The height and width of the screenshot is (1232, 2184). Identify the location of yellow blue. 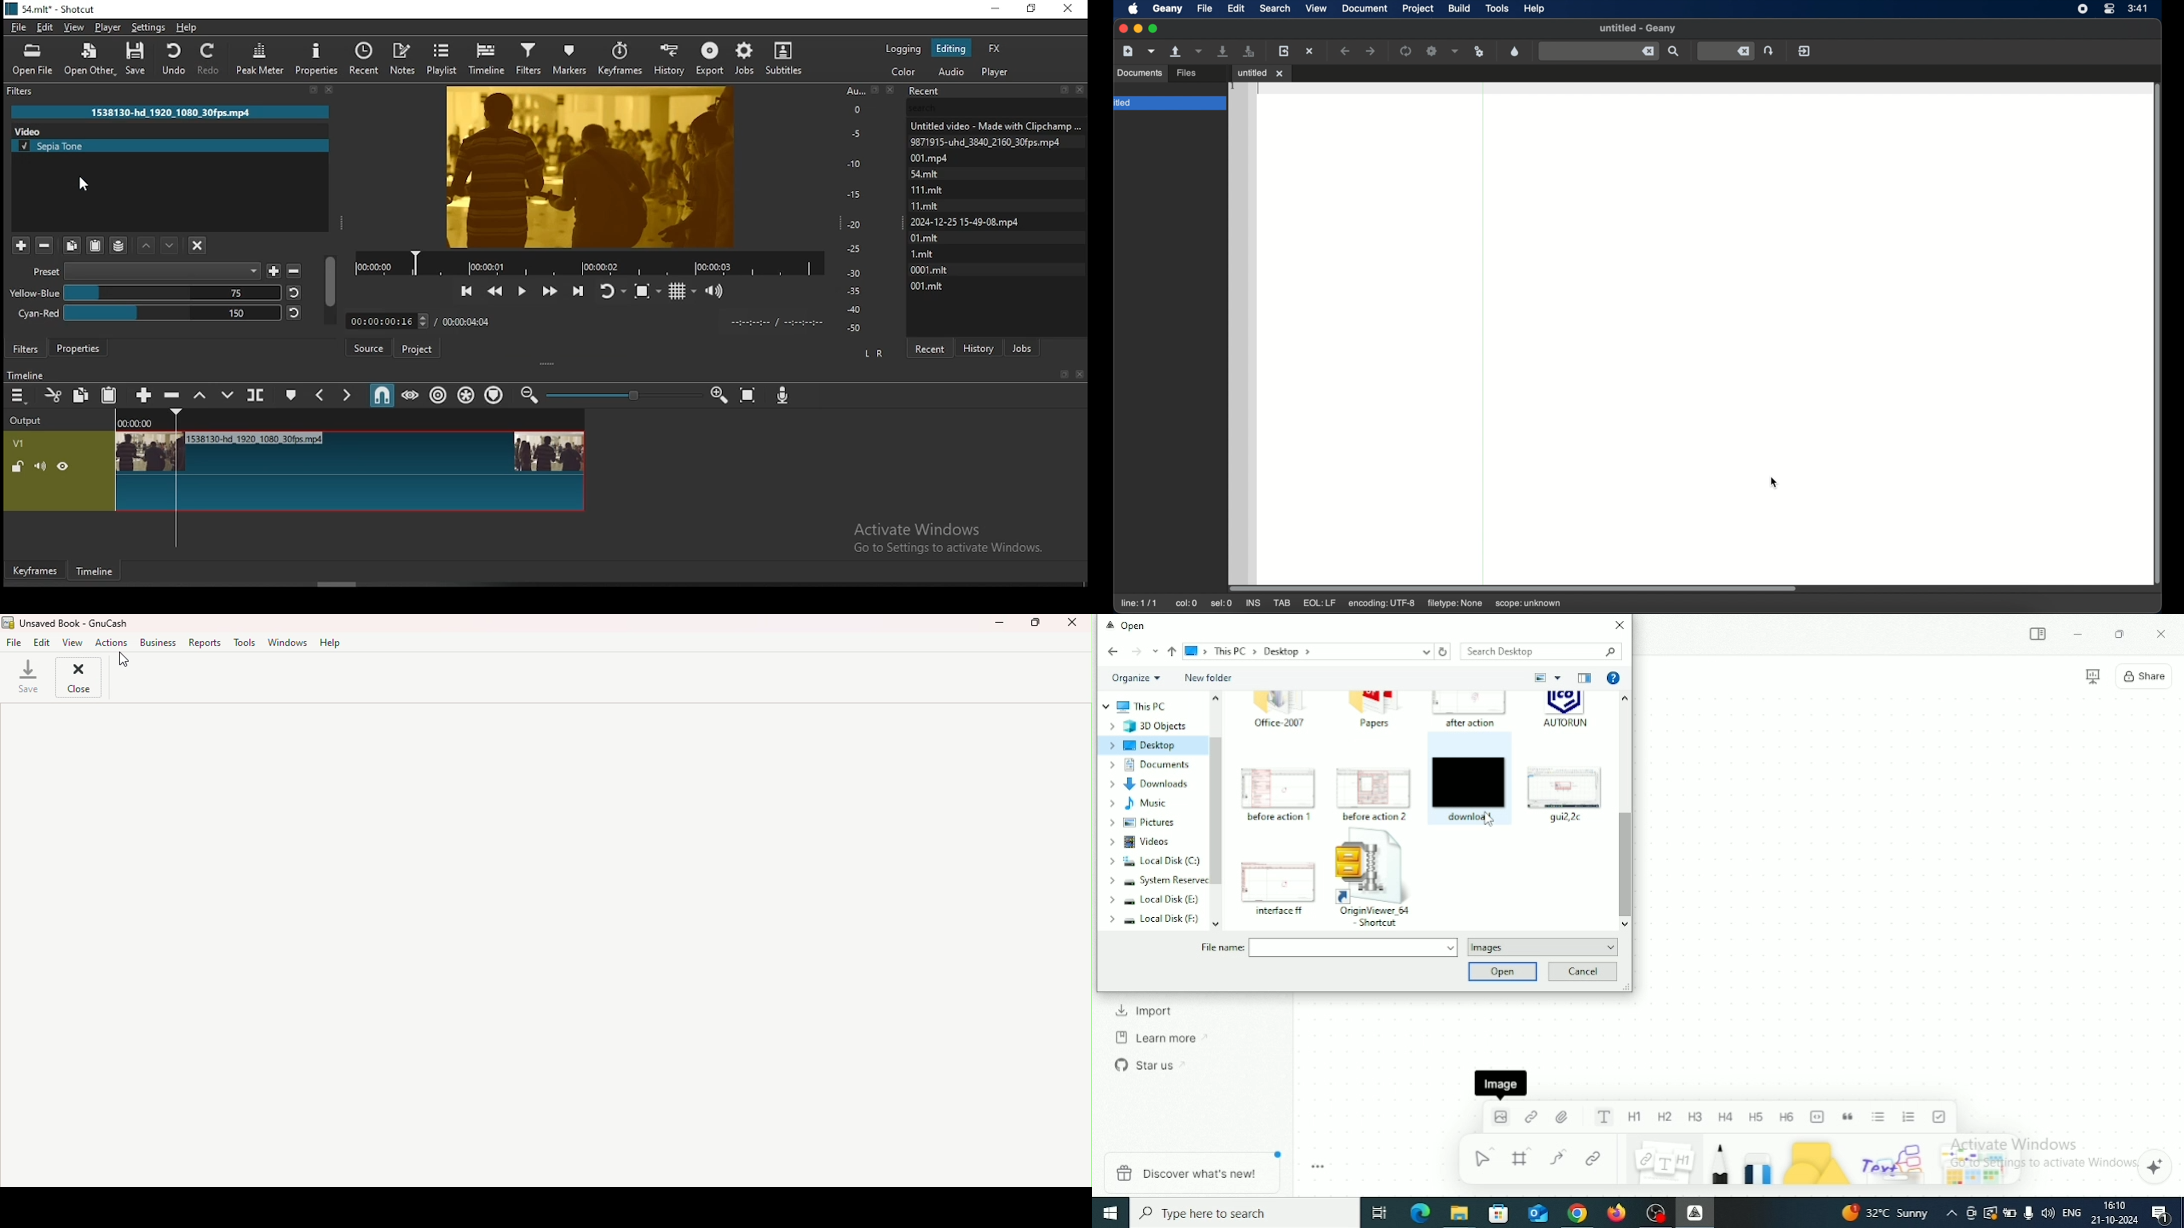
(145, 293).